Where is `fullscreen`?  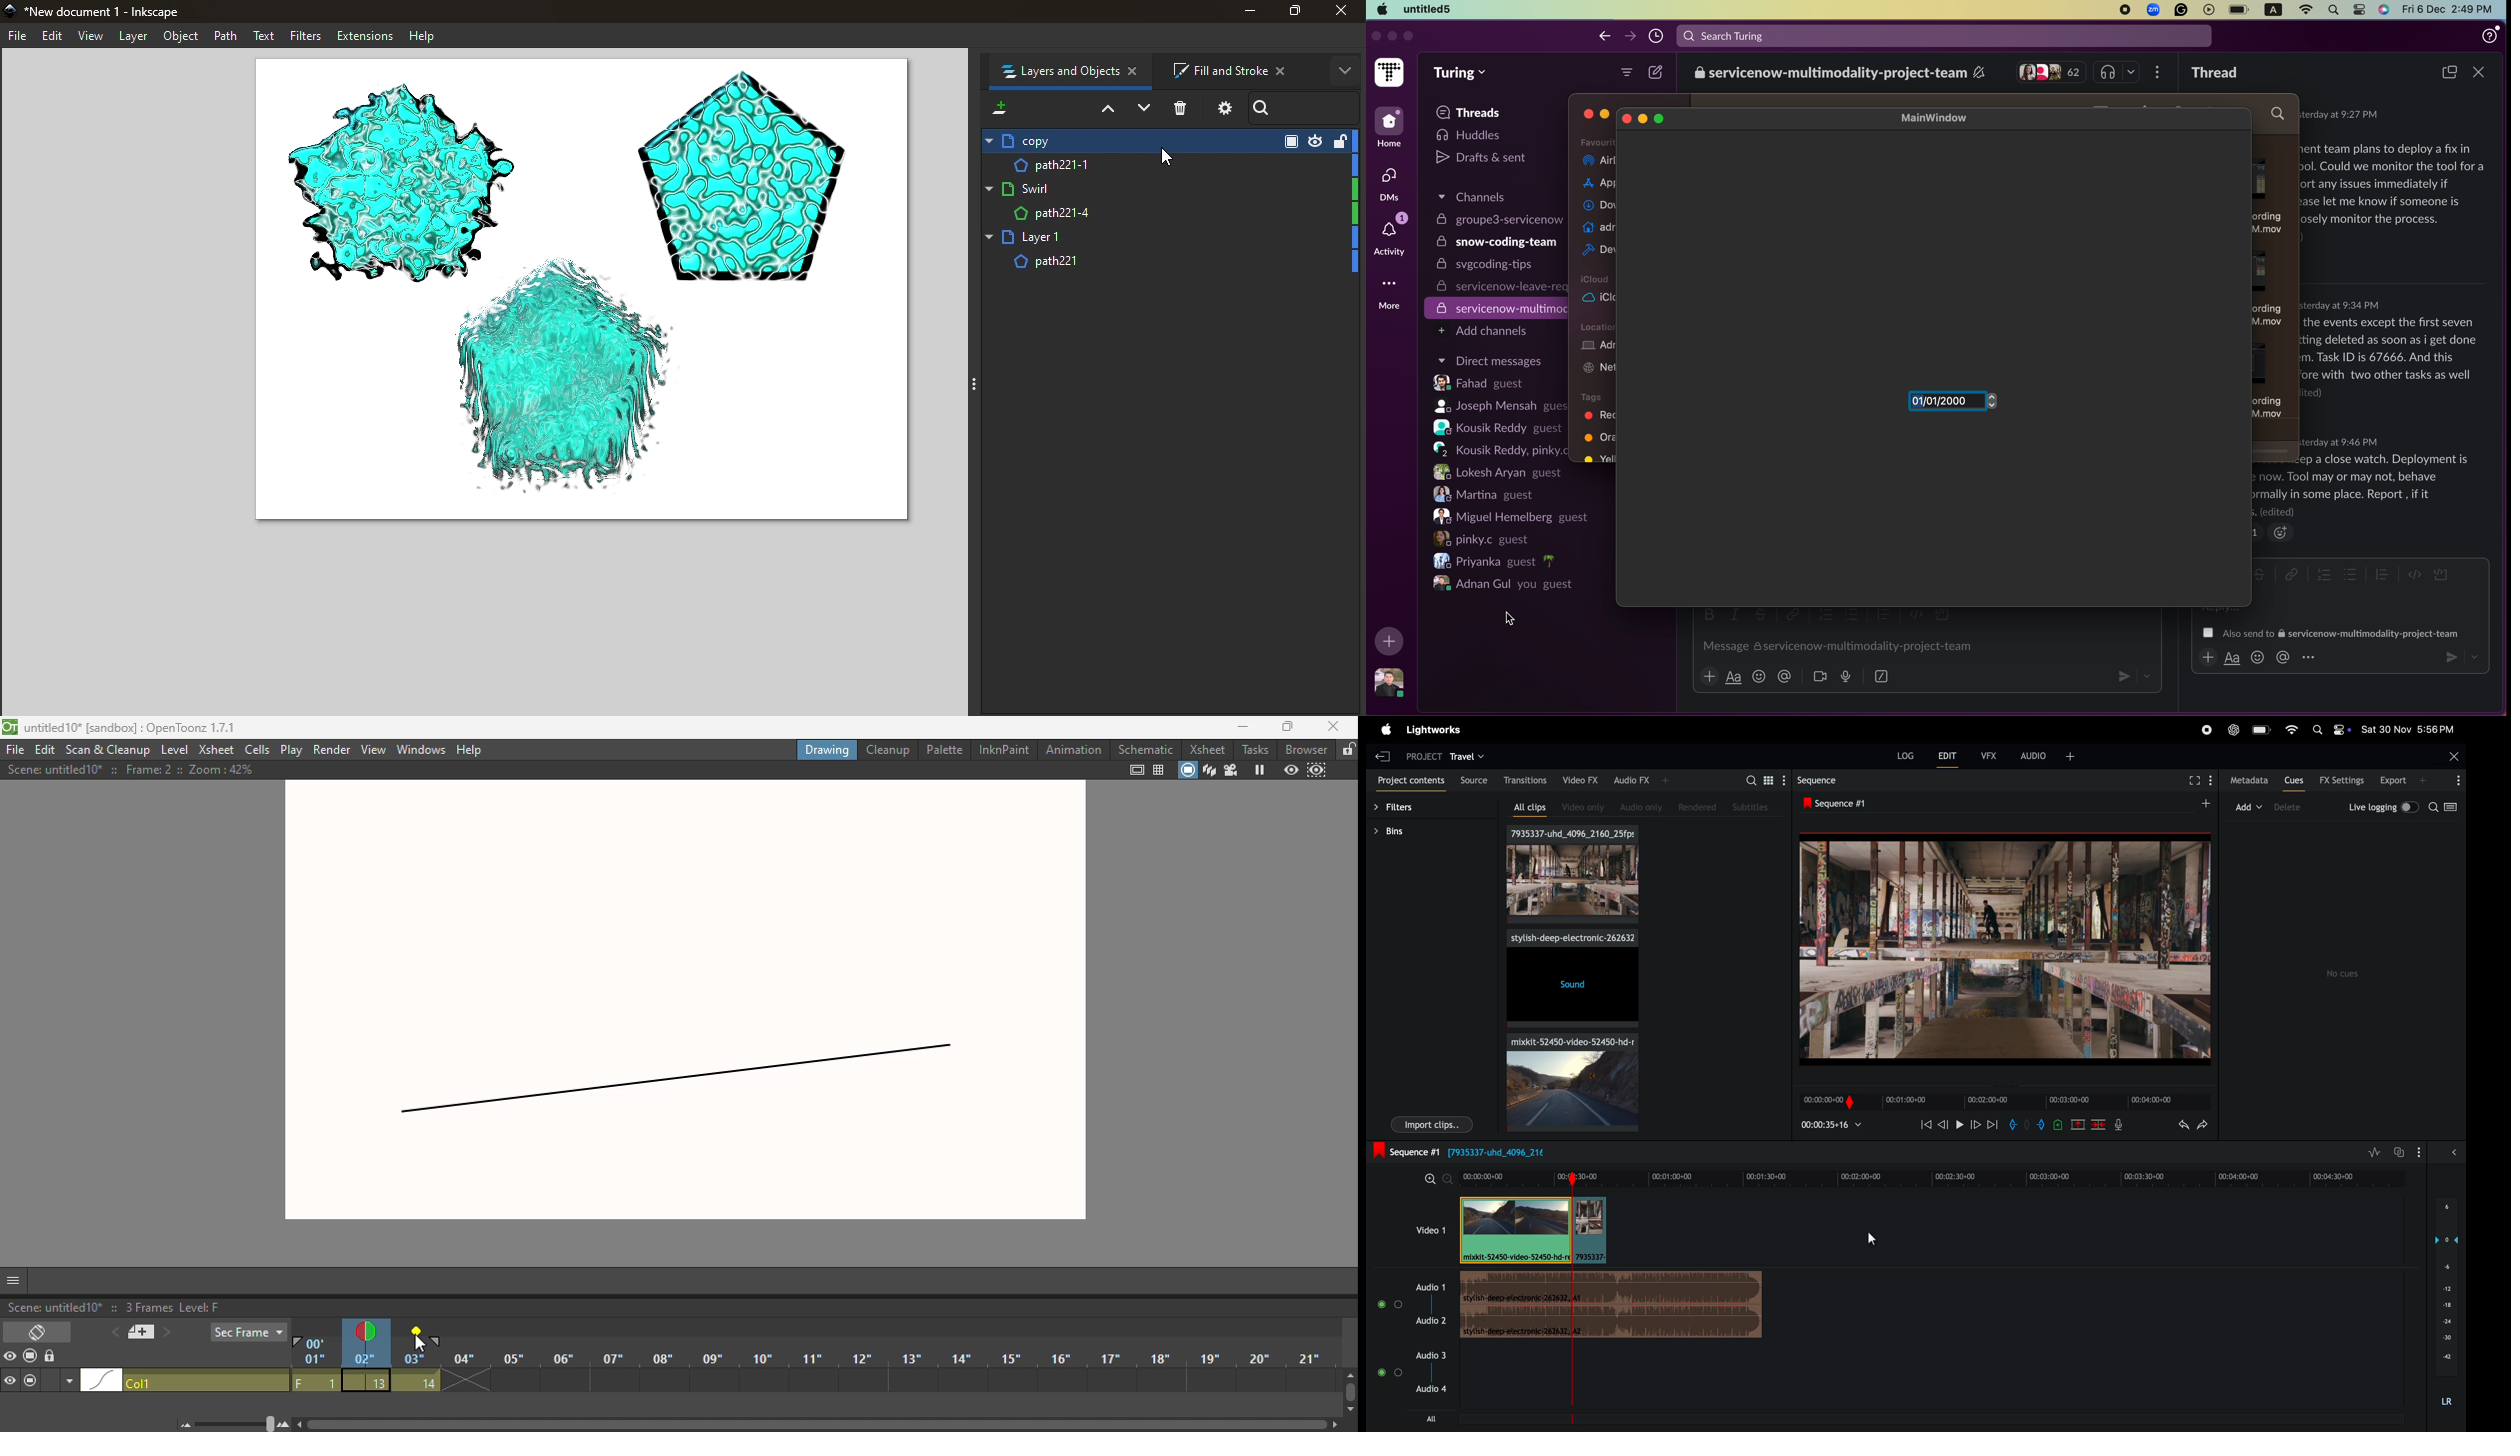 fullscreen is located at coordinates (2197, 780).